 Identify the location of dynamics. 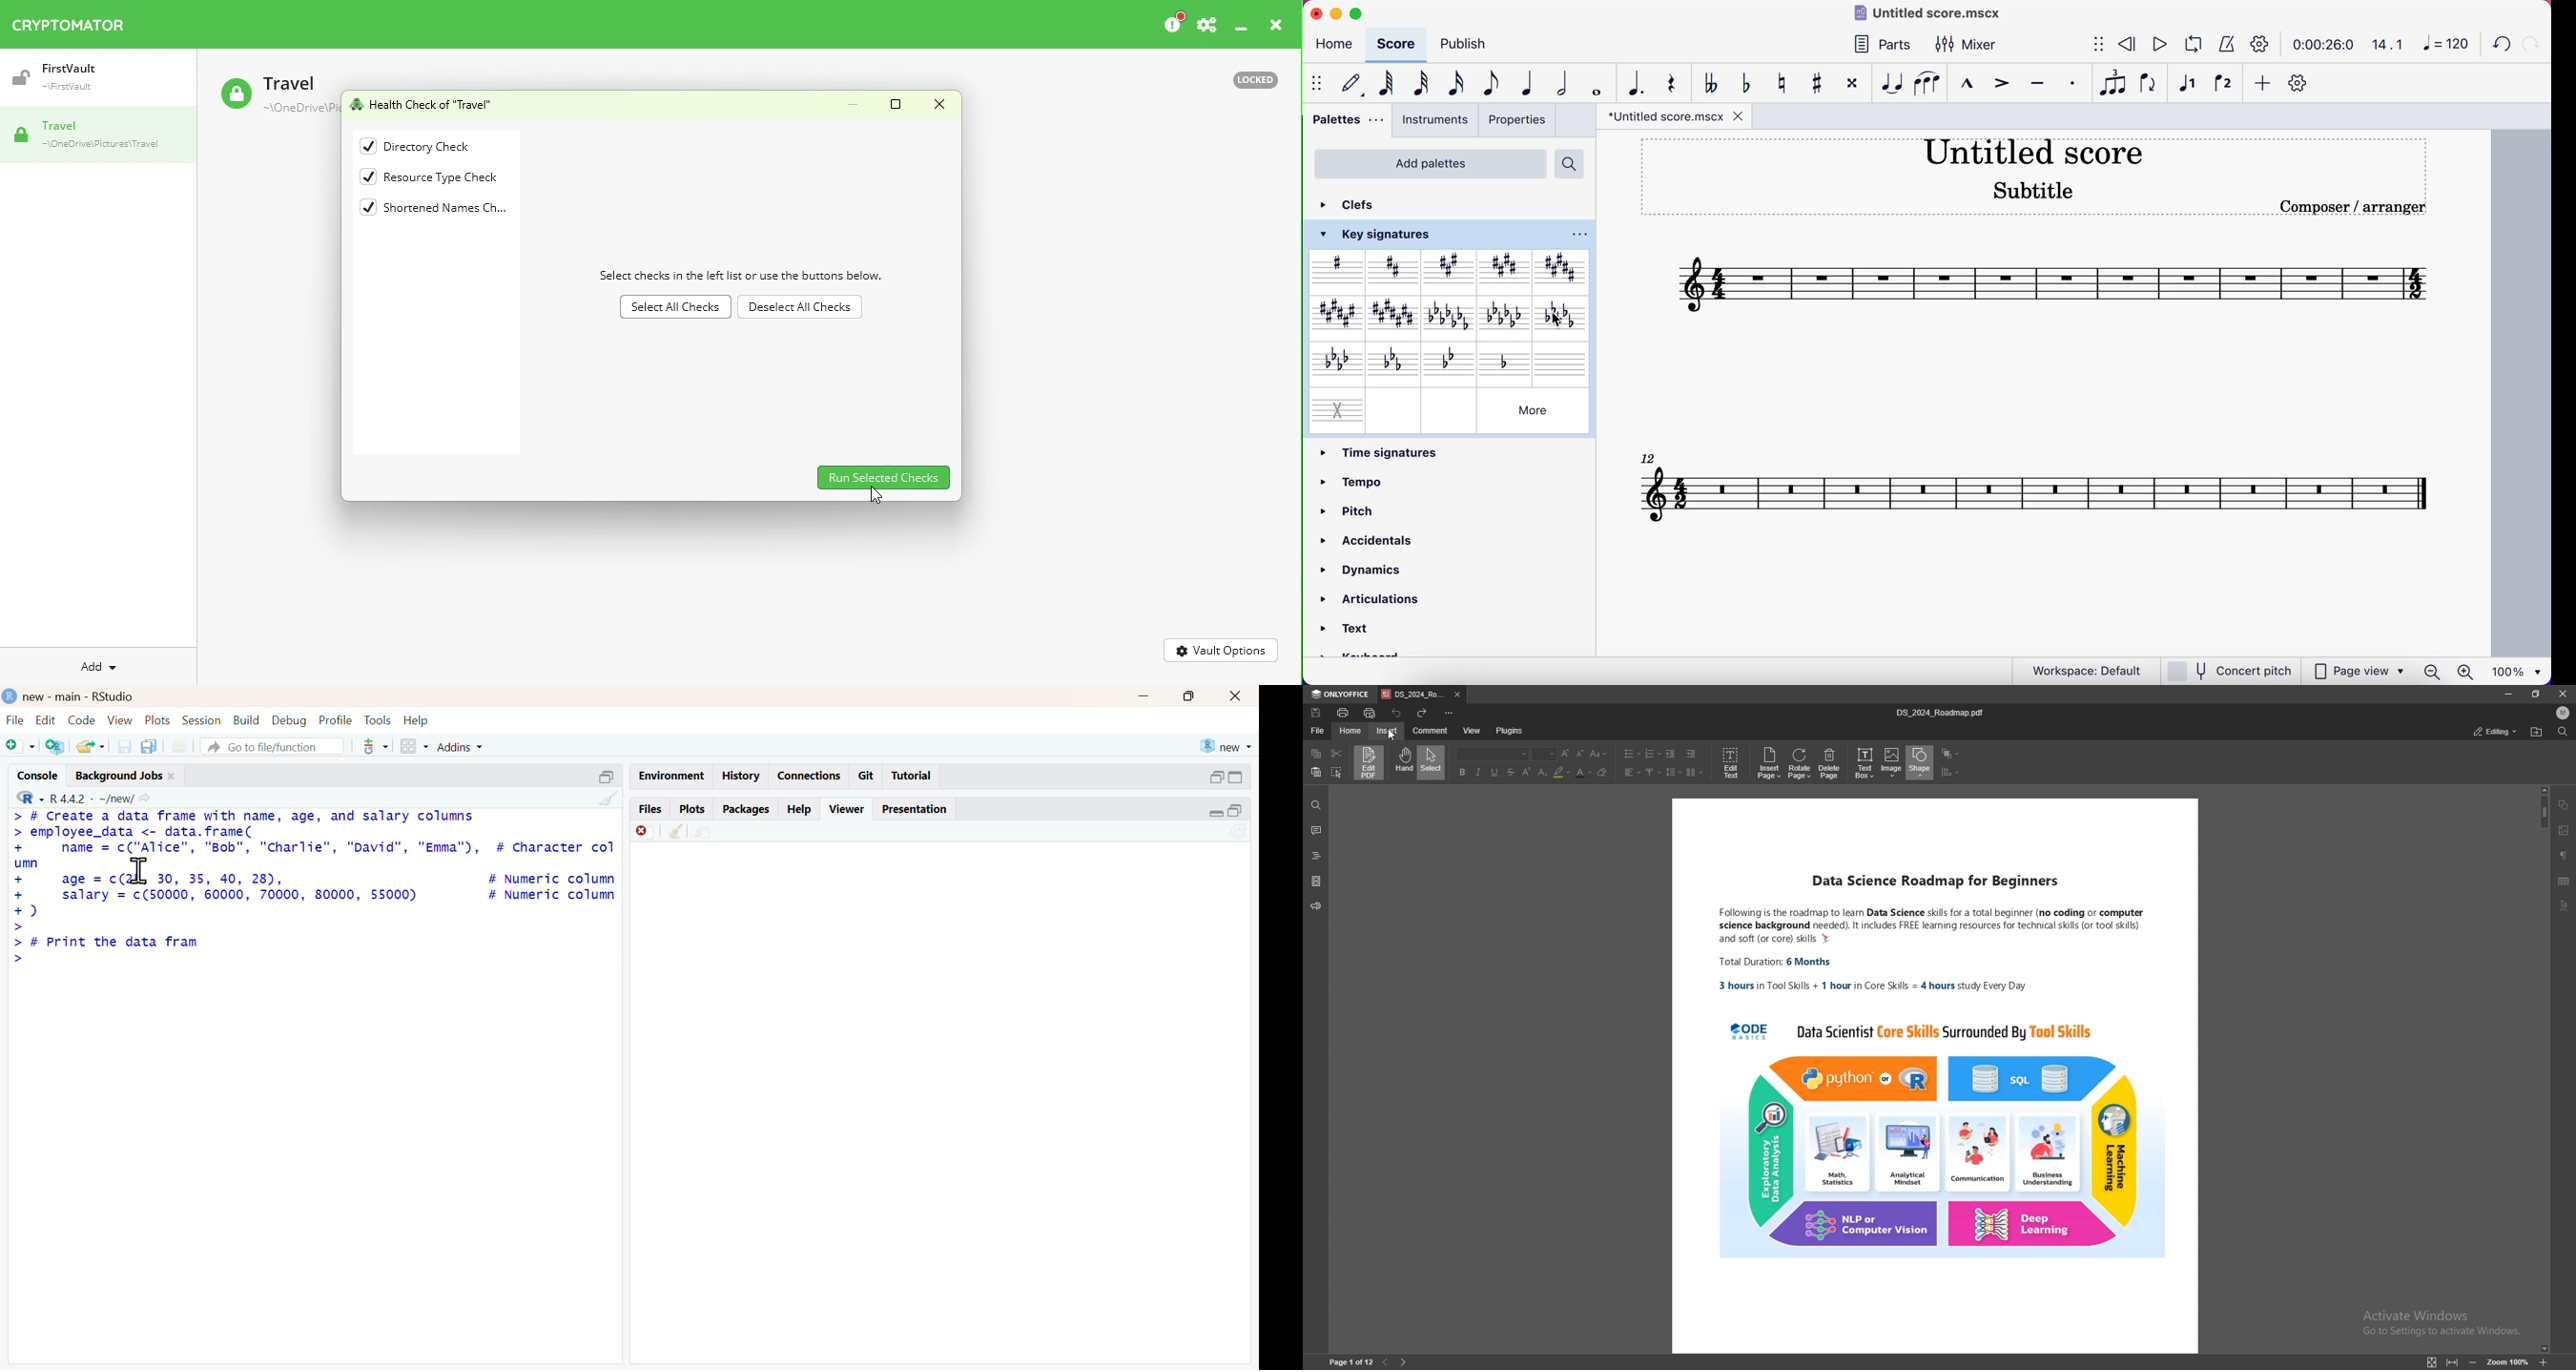
(1380, 567).